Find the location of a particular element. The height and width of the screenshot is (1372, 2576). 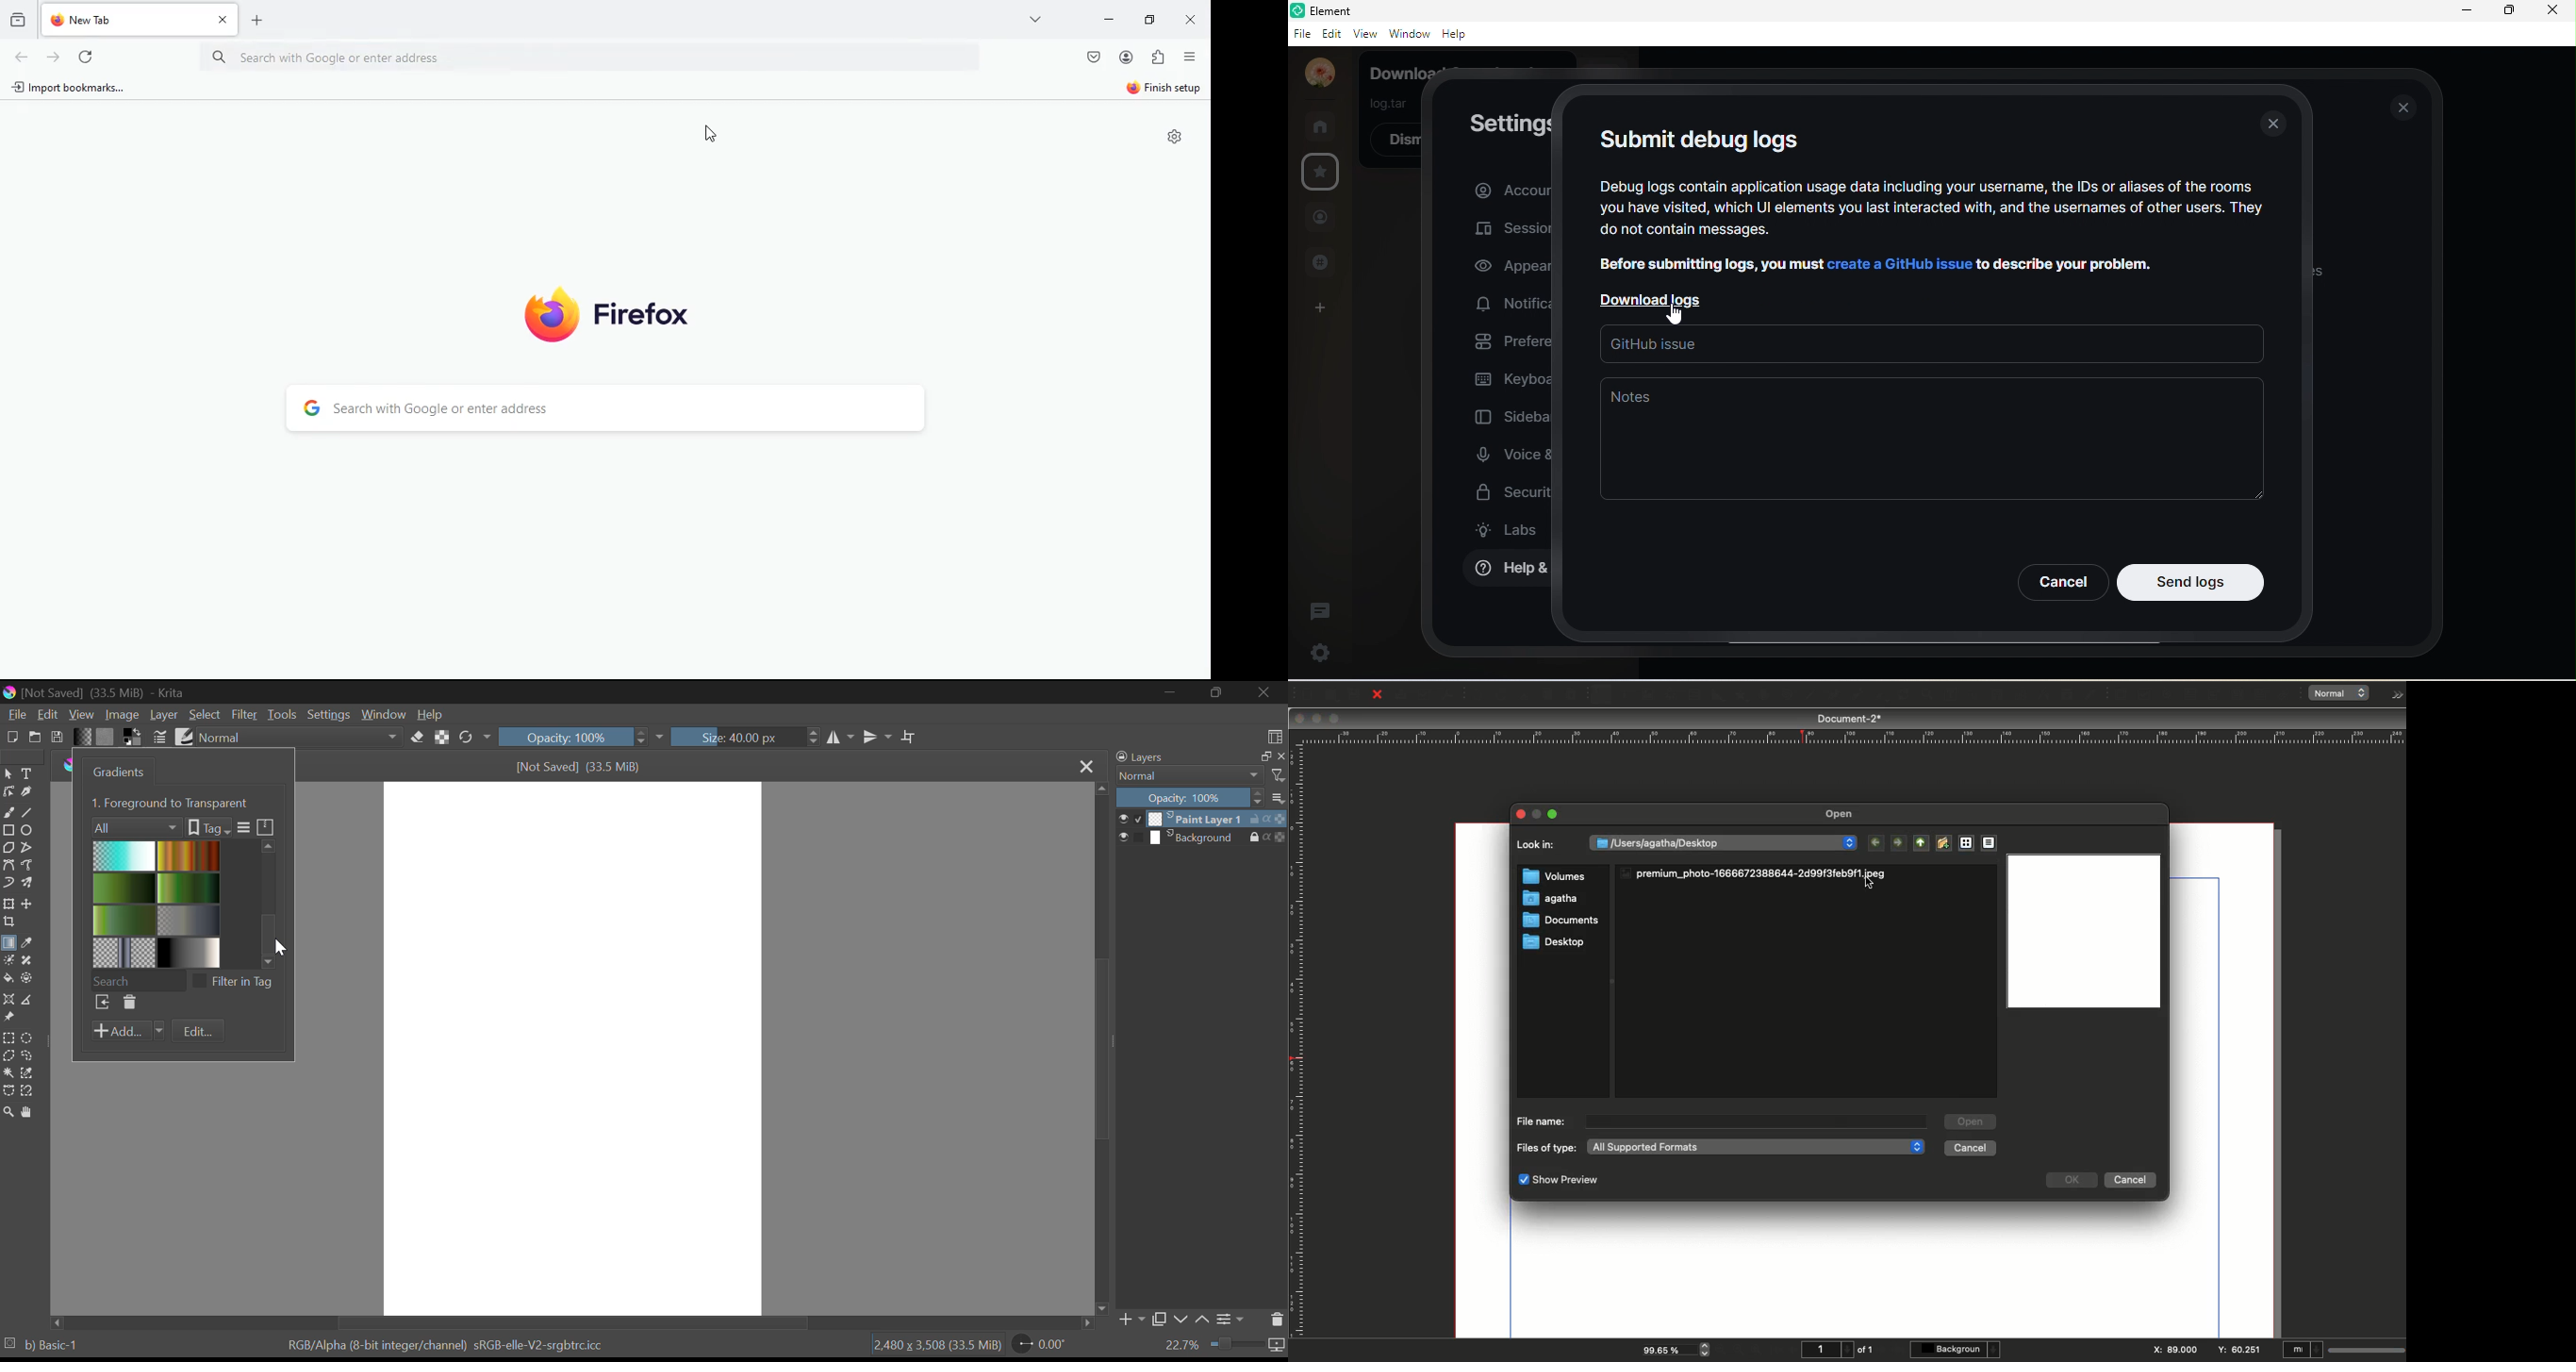

github issue is located at coordinates (1636, 327).